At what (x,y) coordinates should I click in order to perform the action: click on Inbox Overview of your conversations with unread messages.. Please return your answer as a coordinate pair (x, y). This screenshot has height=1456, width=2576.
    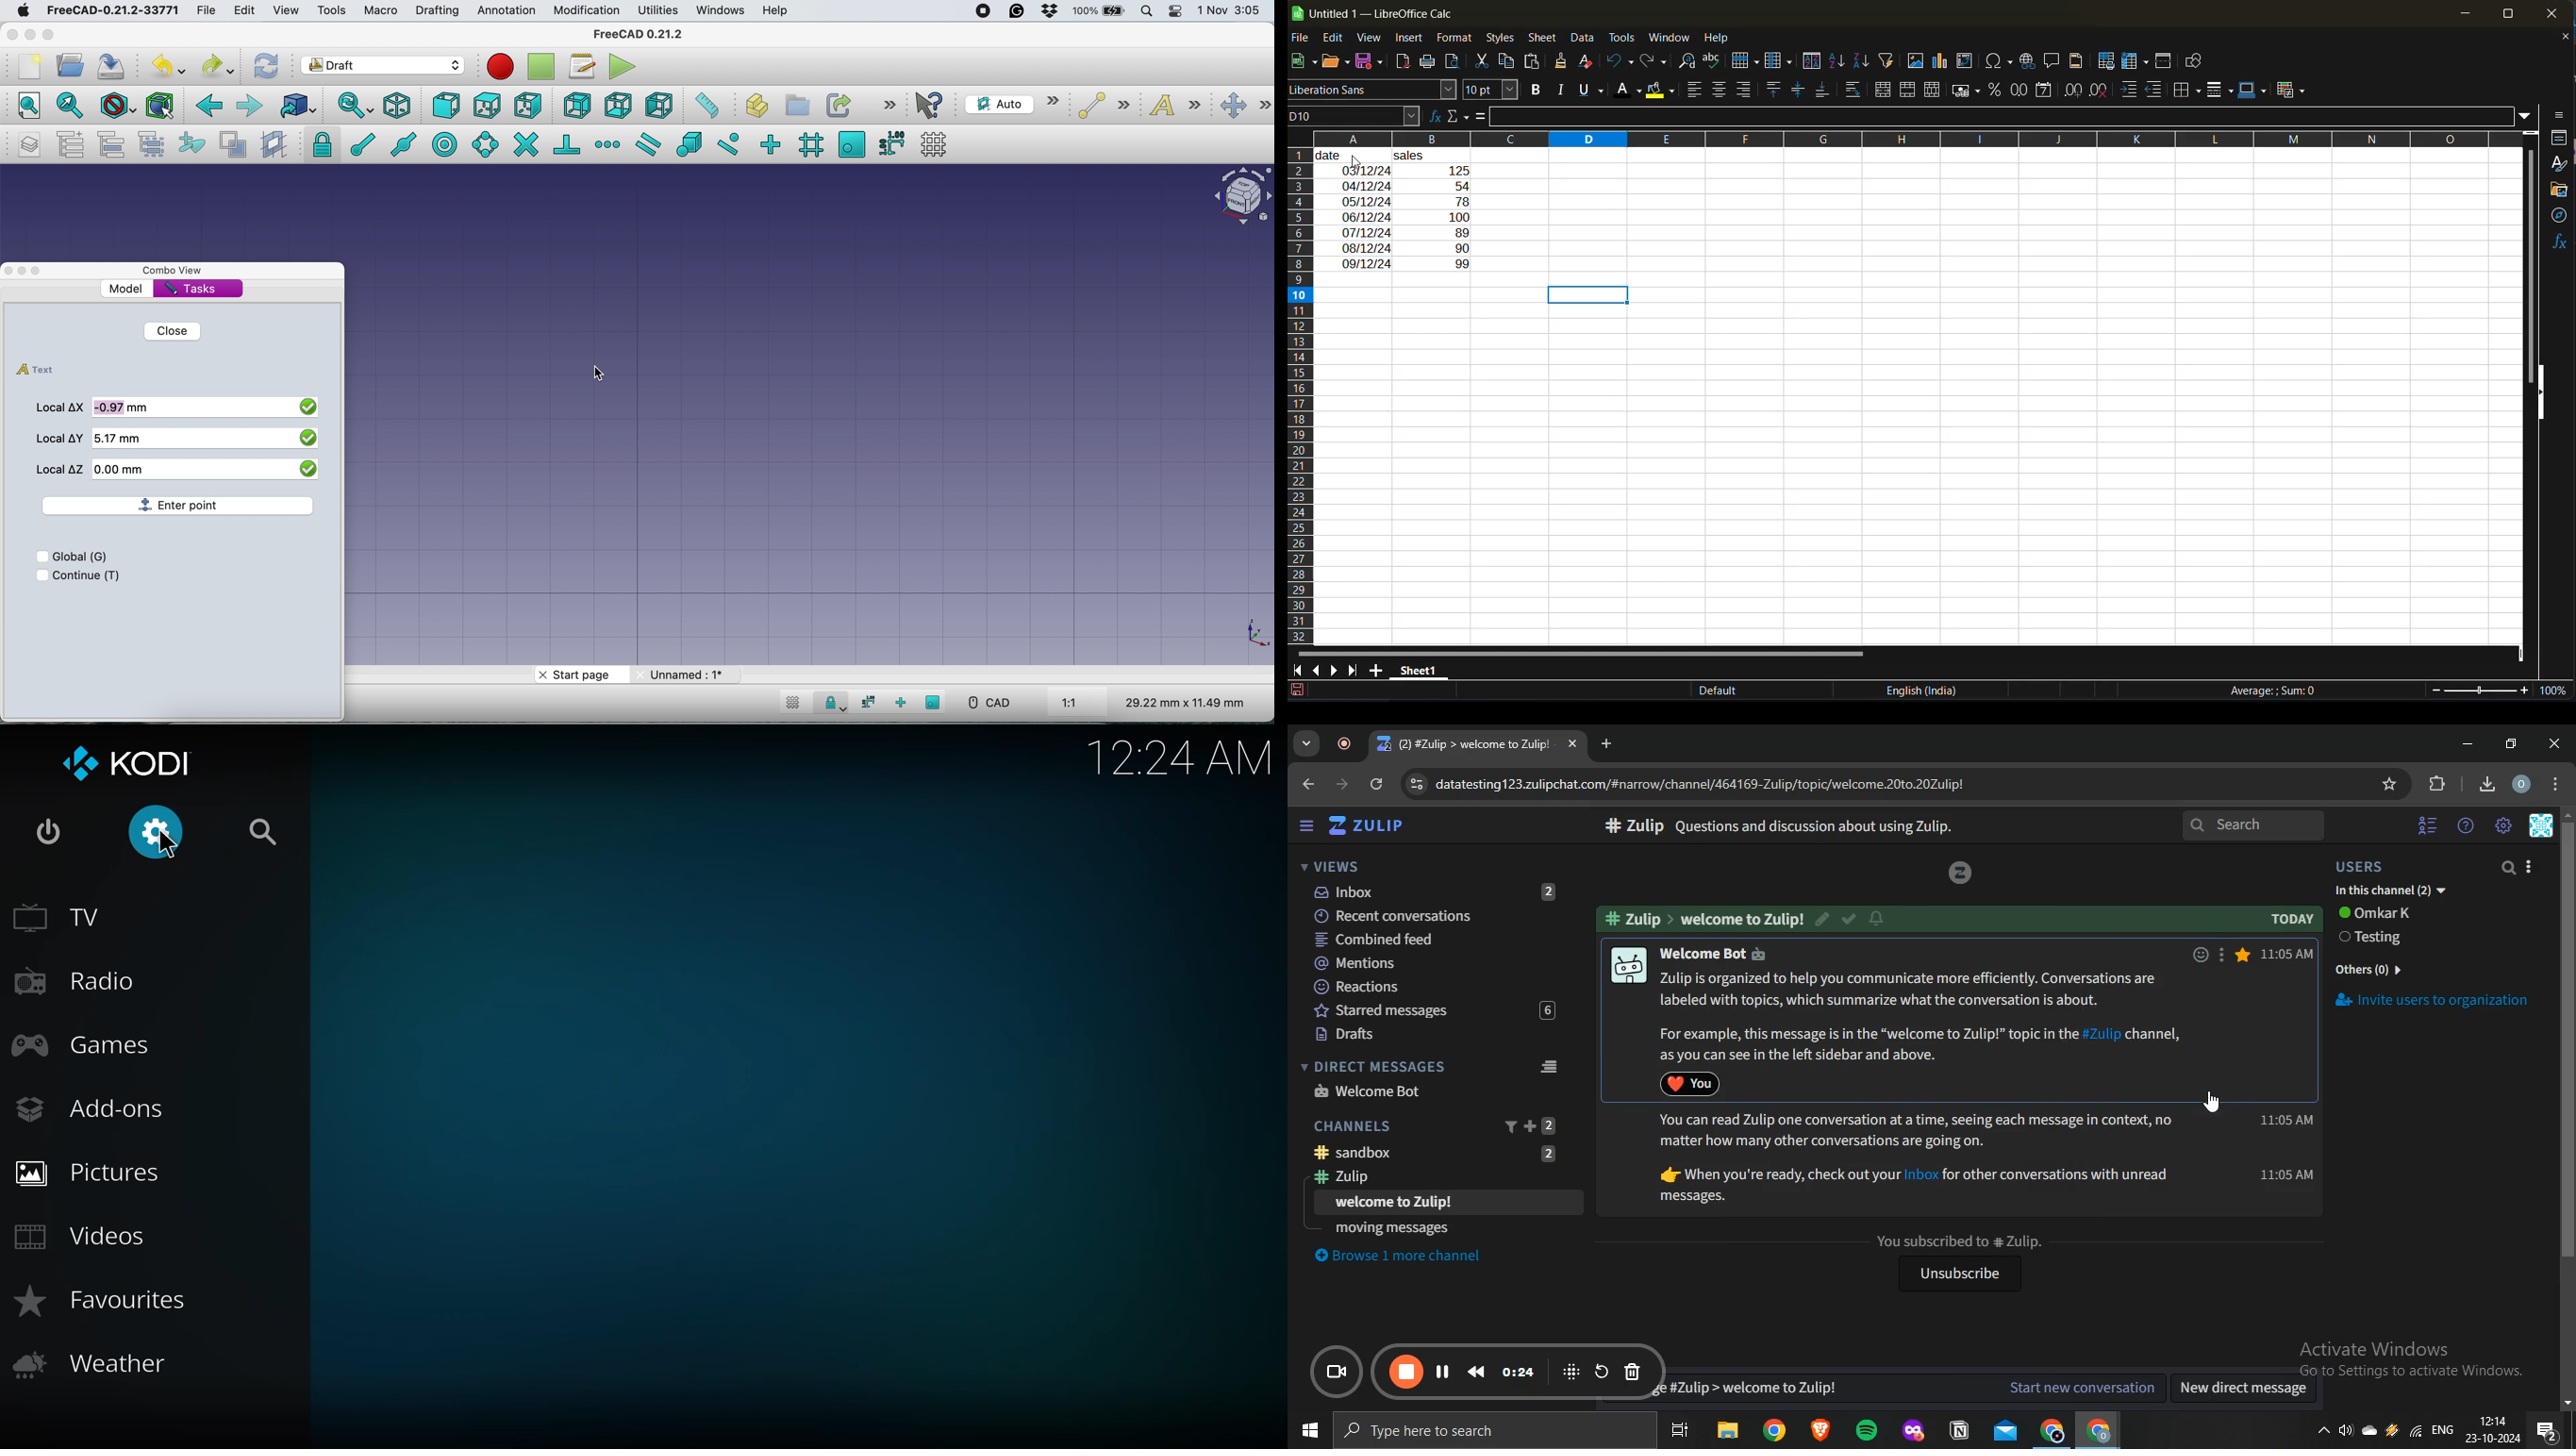
    Looking at the image, I should click on (1815, 826).